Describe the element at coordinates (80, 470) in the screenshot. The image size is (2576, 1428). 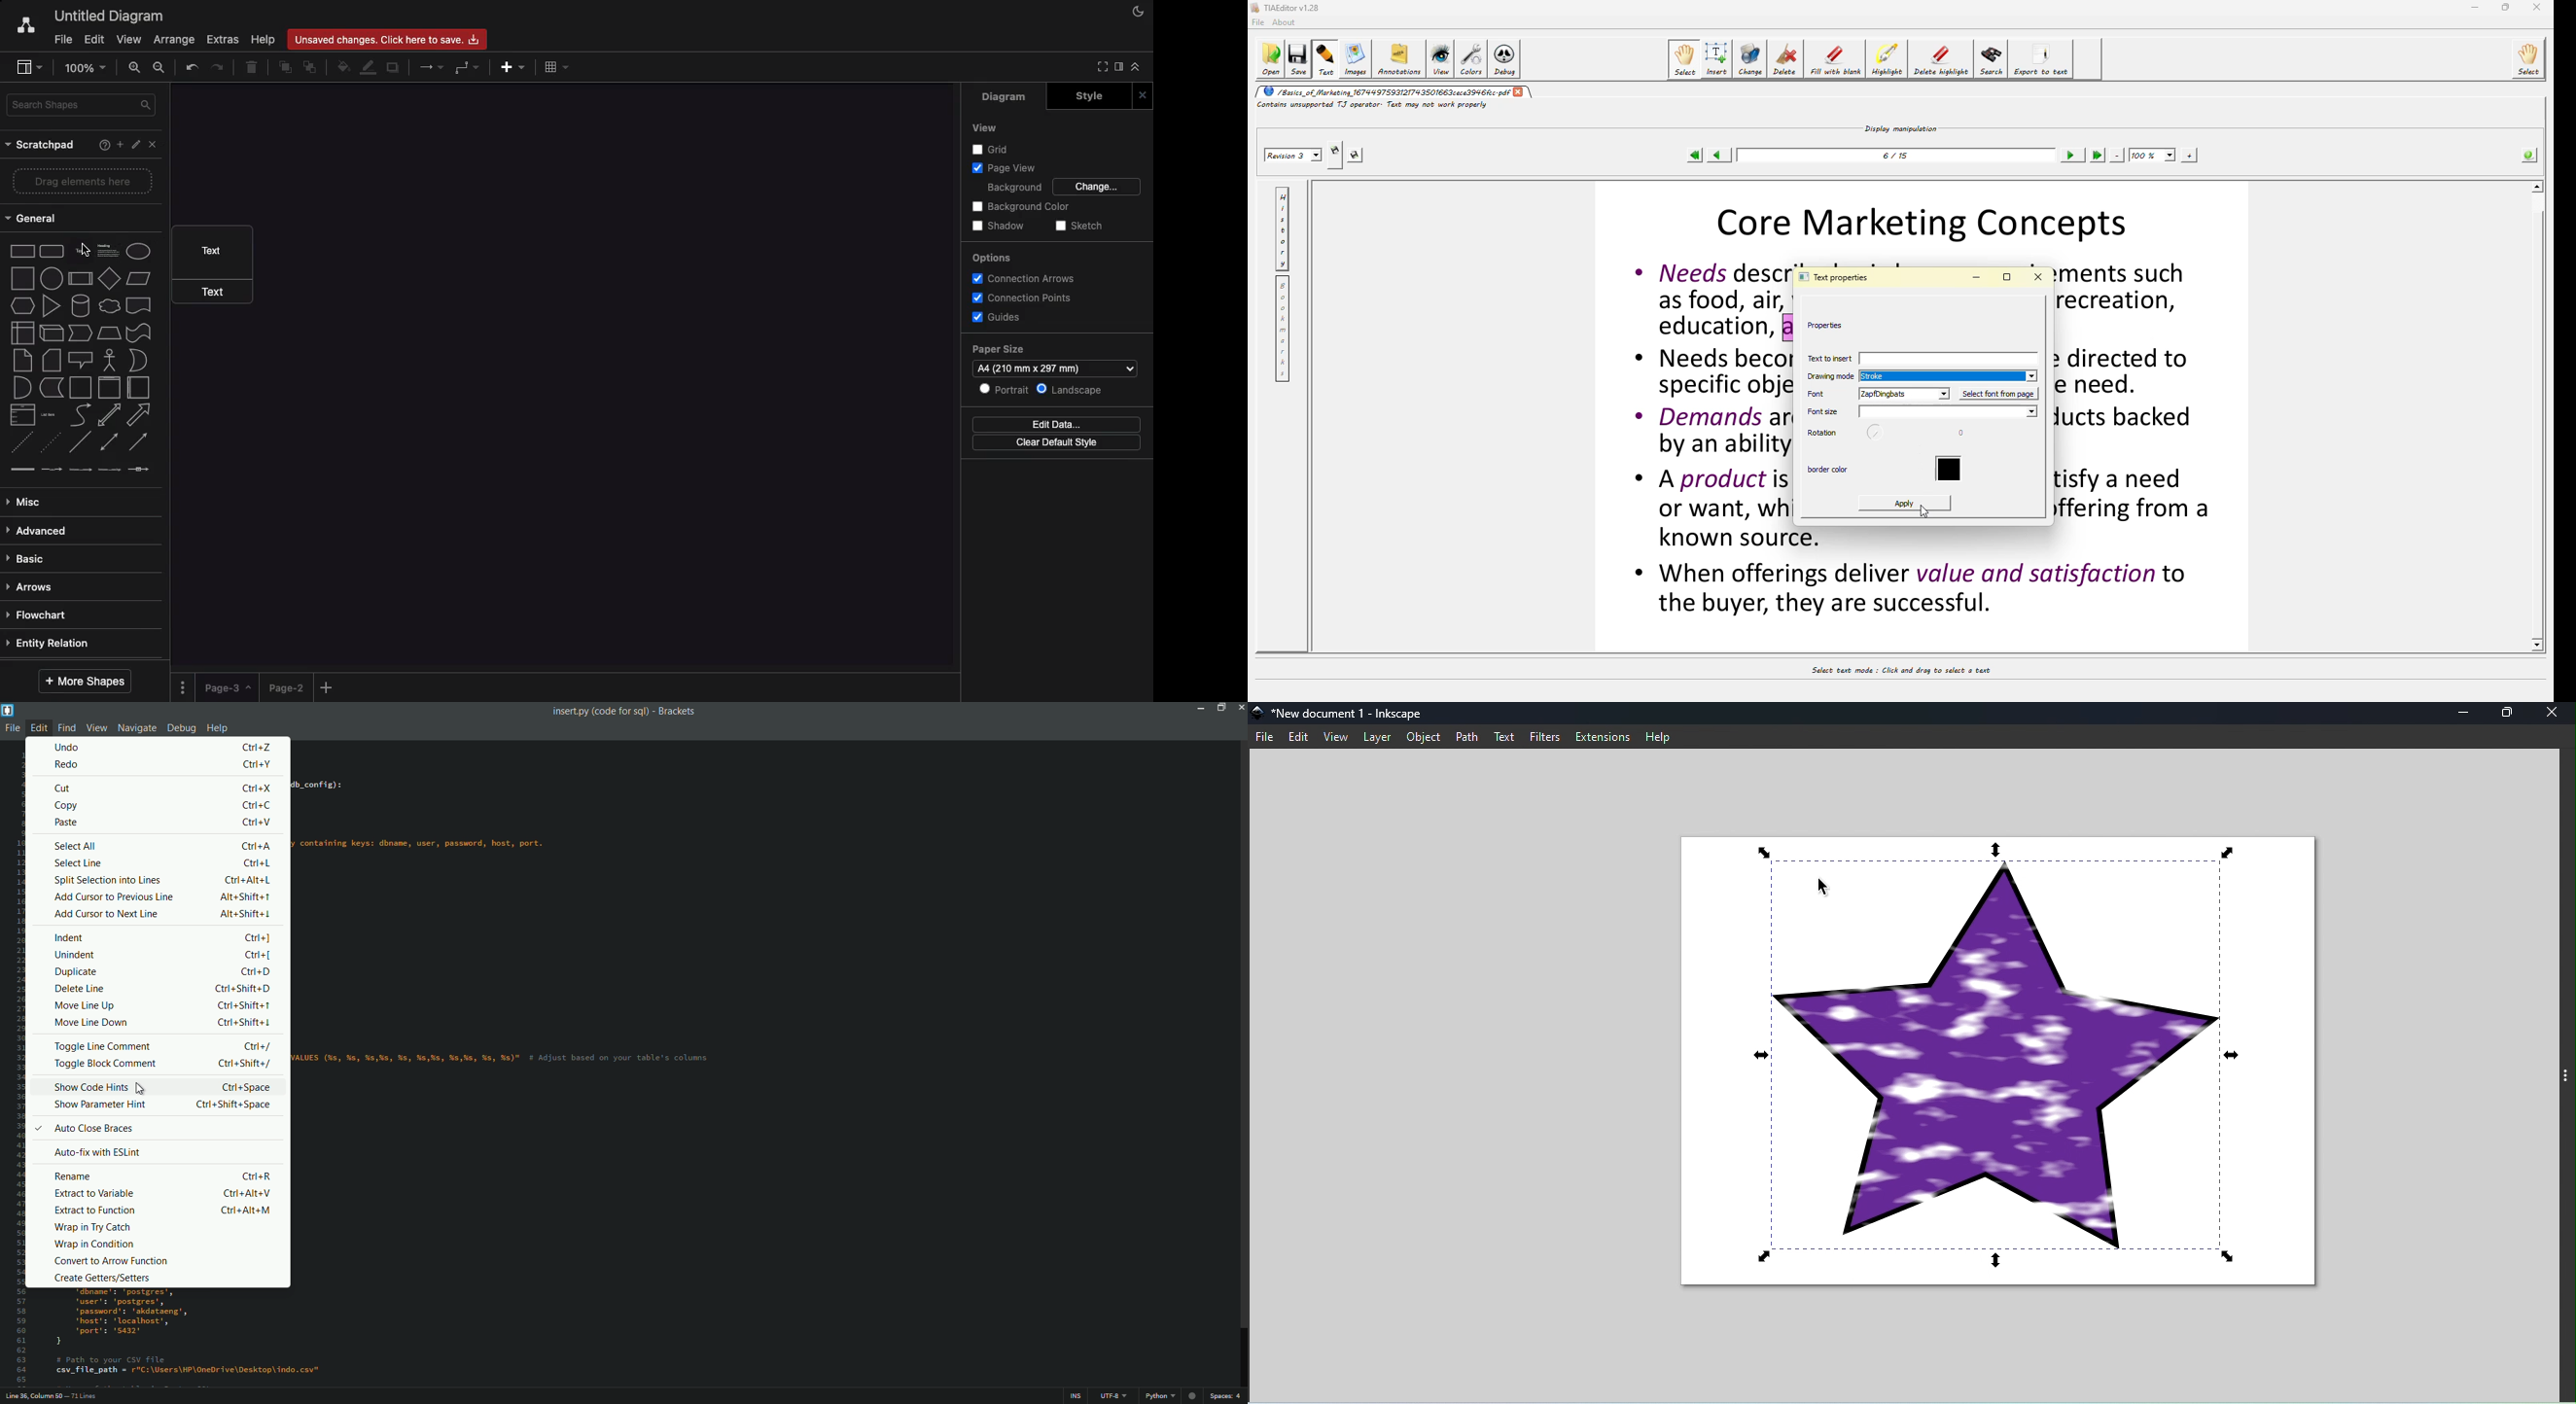
I see `connector with 2 labels` at that location.